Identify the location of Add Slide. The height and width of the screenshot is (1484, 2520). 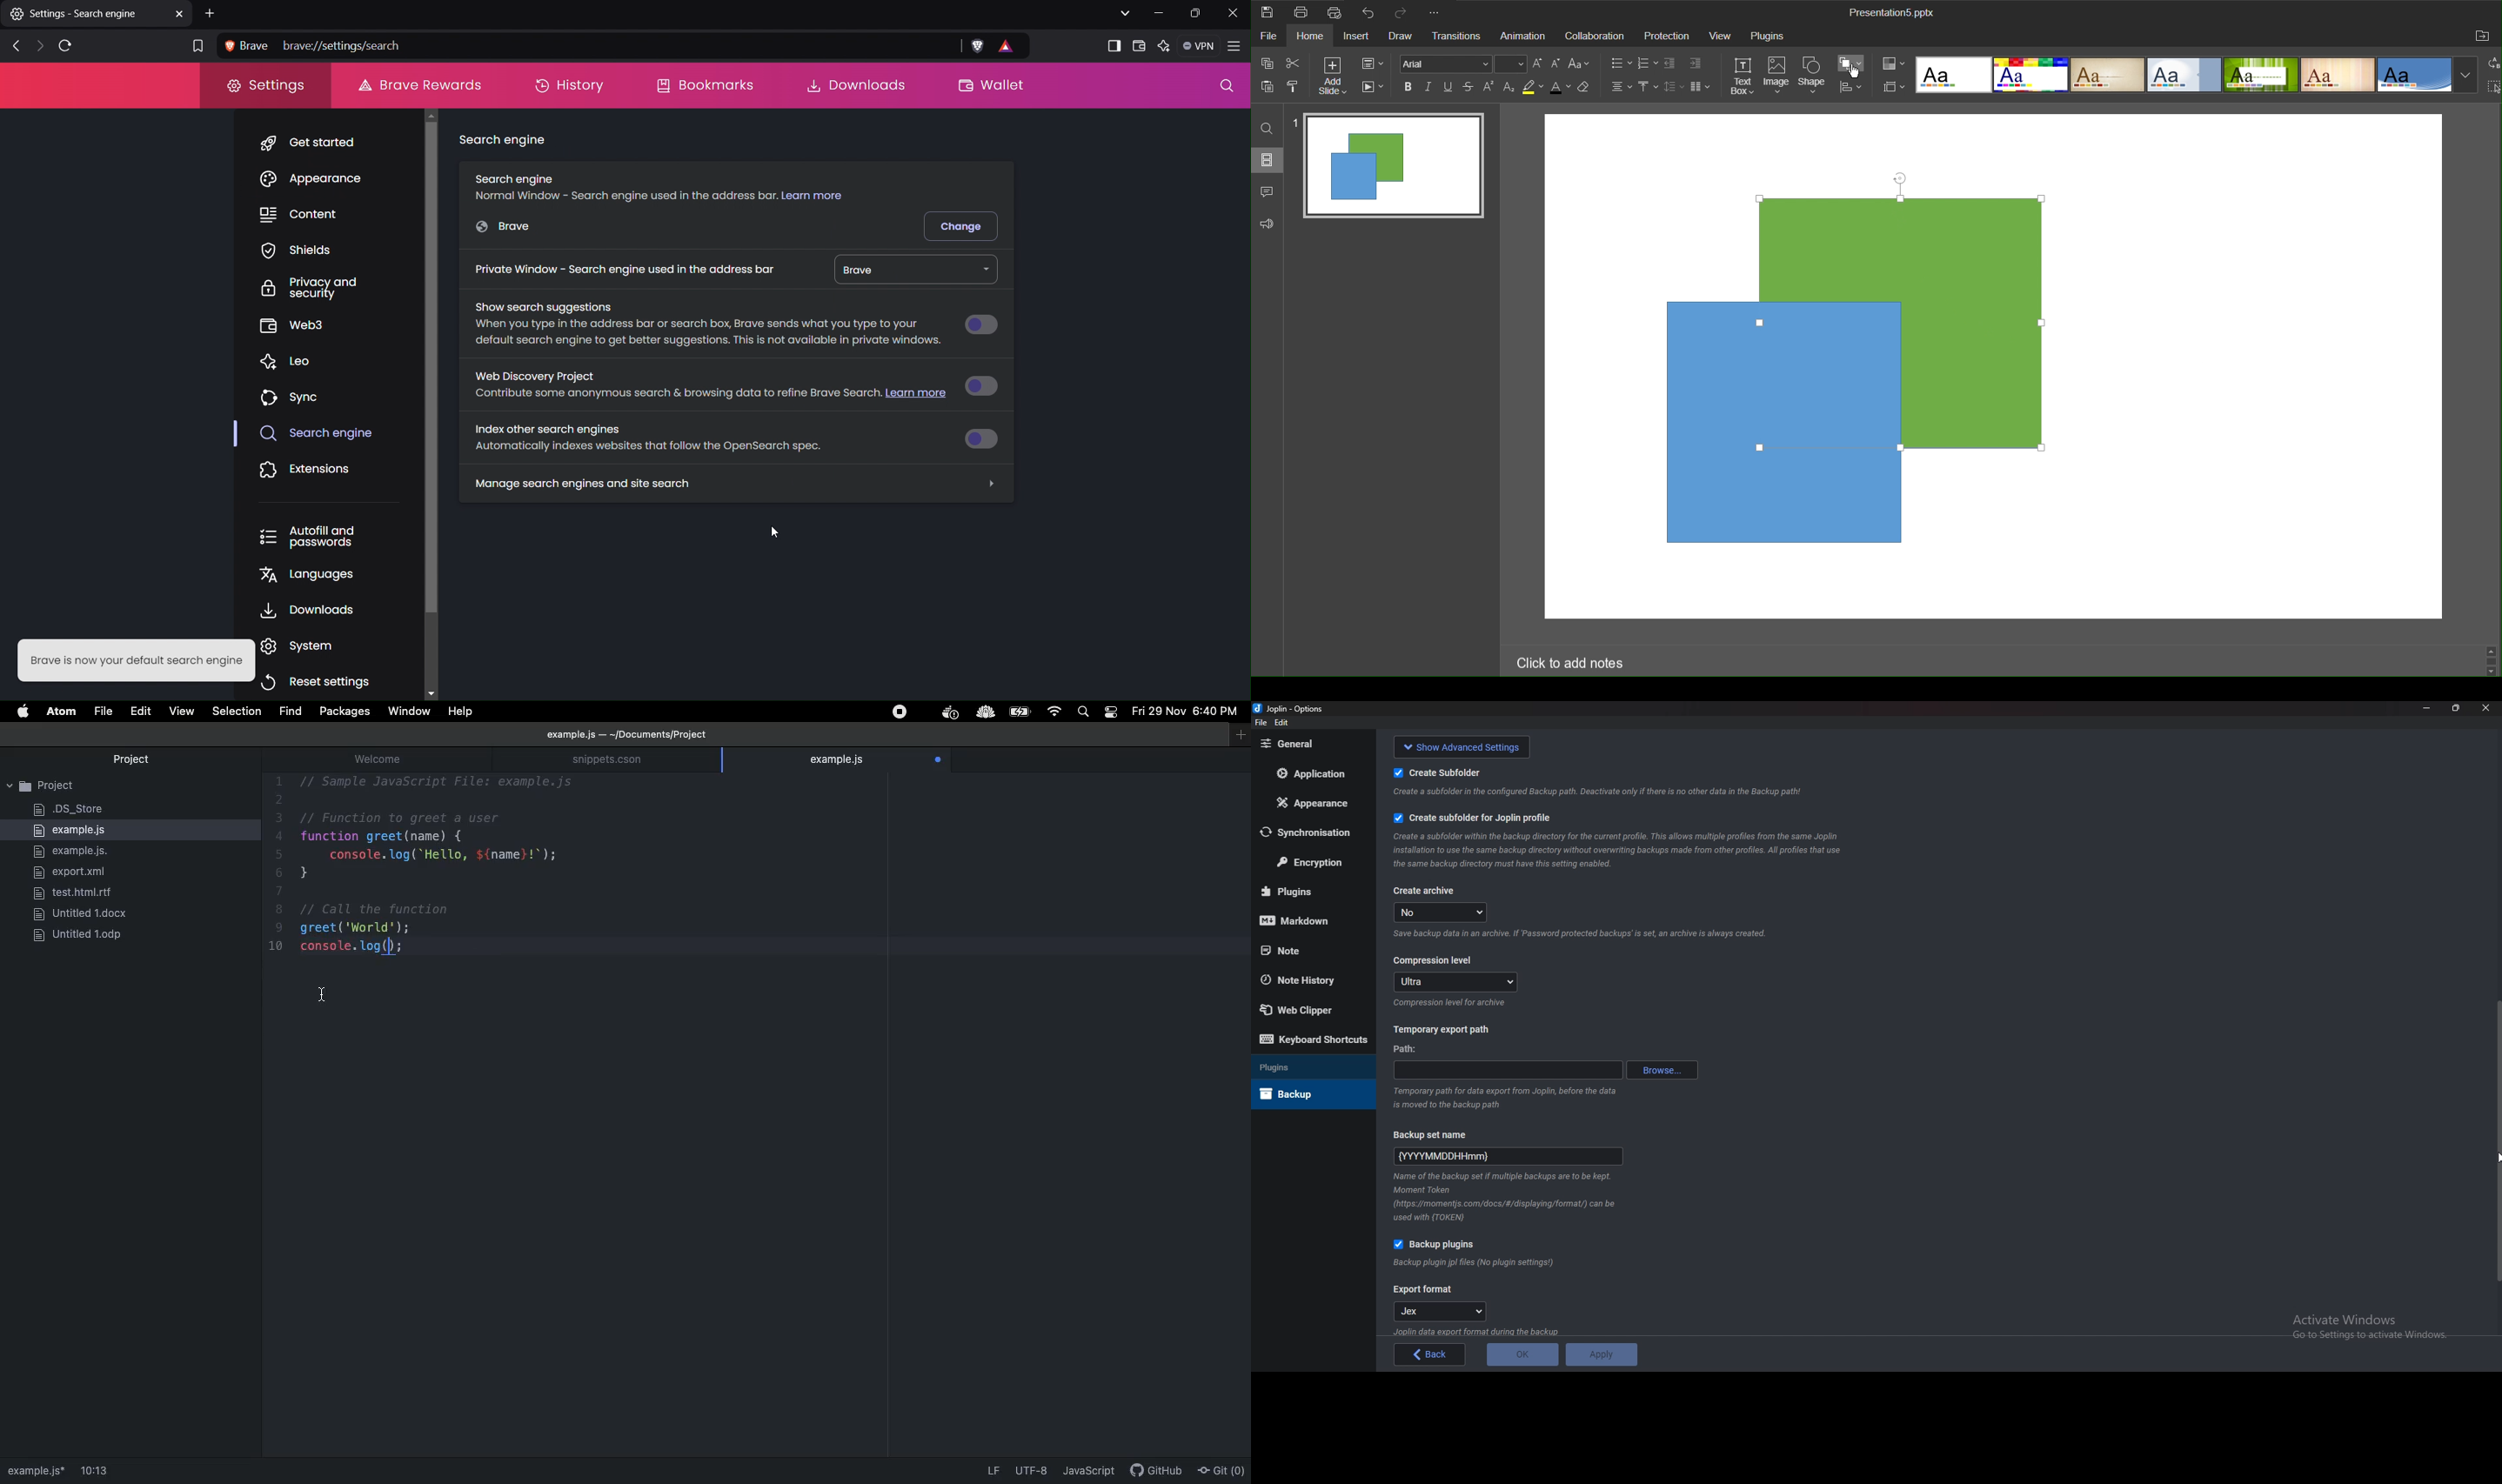
(1332, 77).